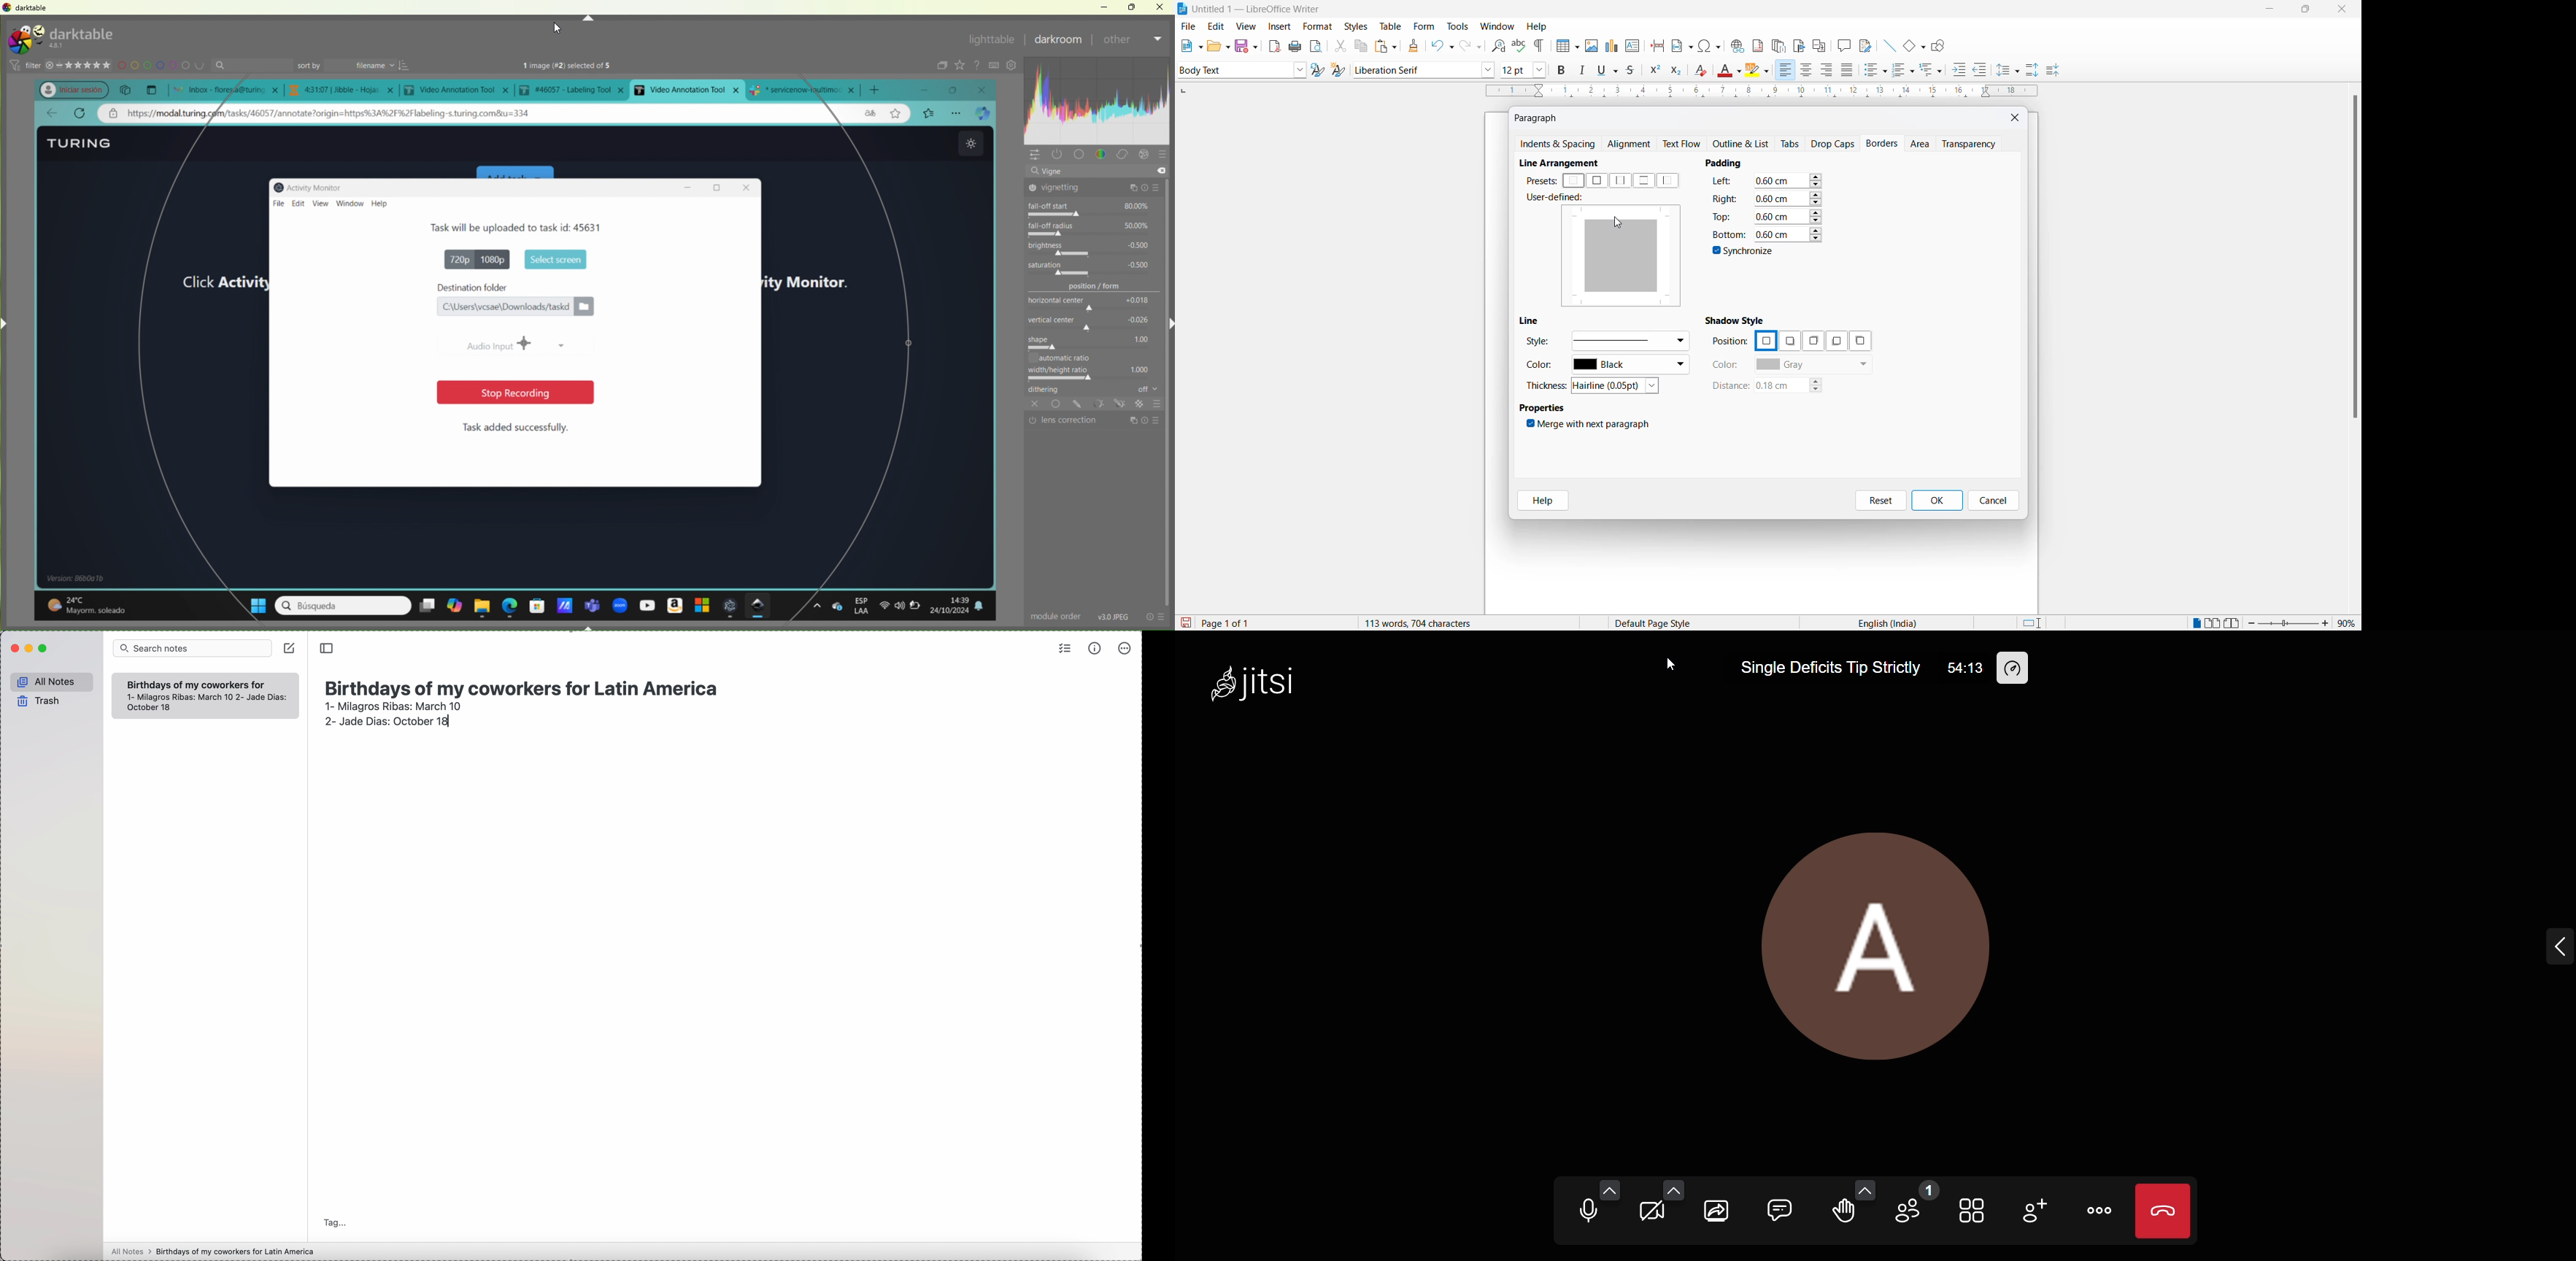 This screenshot has height=1288, width=2576. Describe the element at coordinates (673, 604) in the screenshot. I see `amazon` at that location.